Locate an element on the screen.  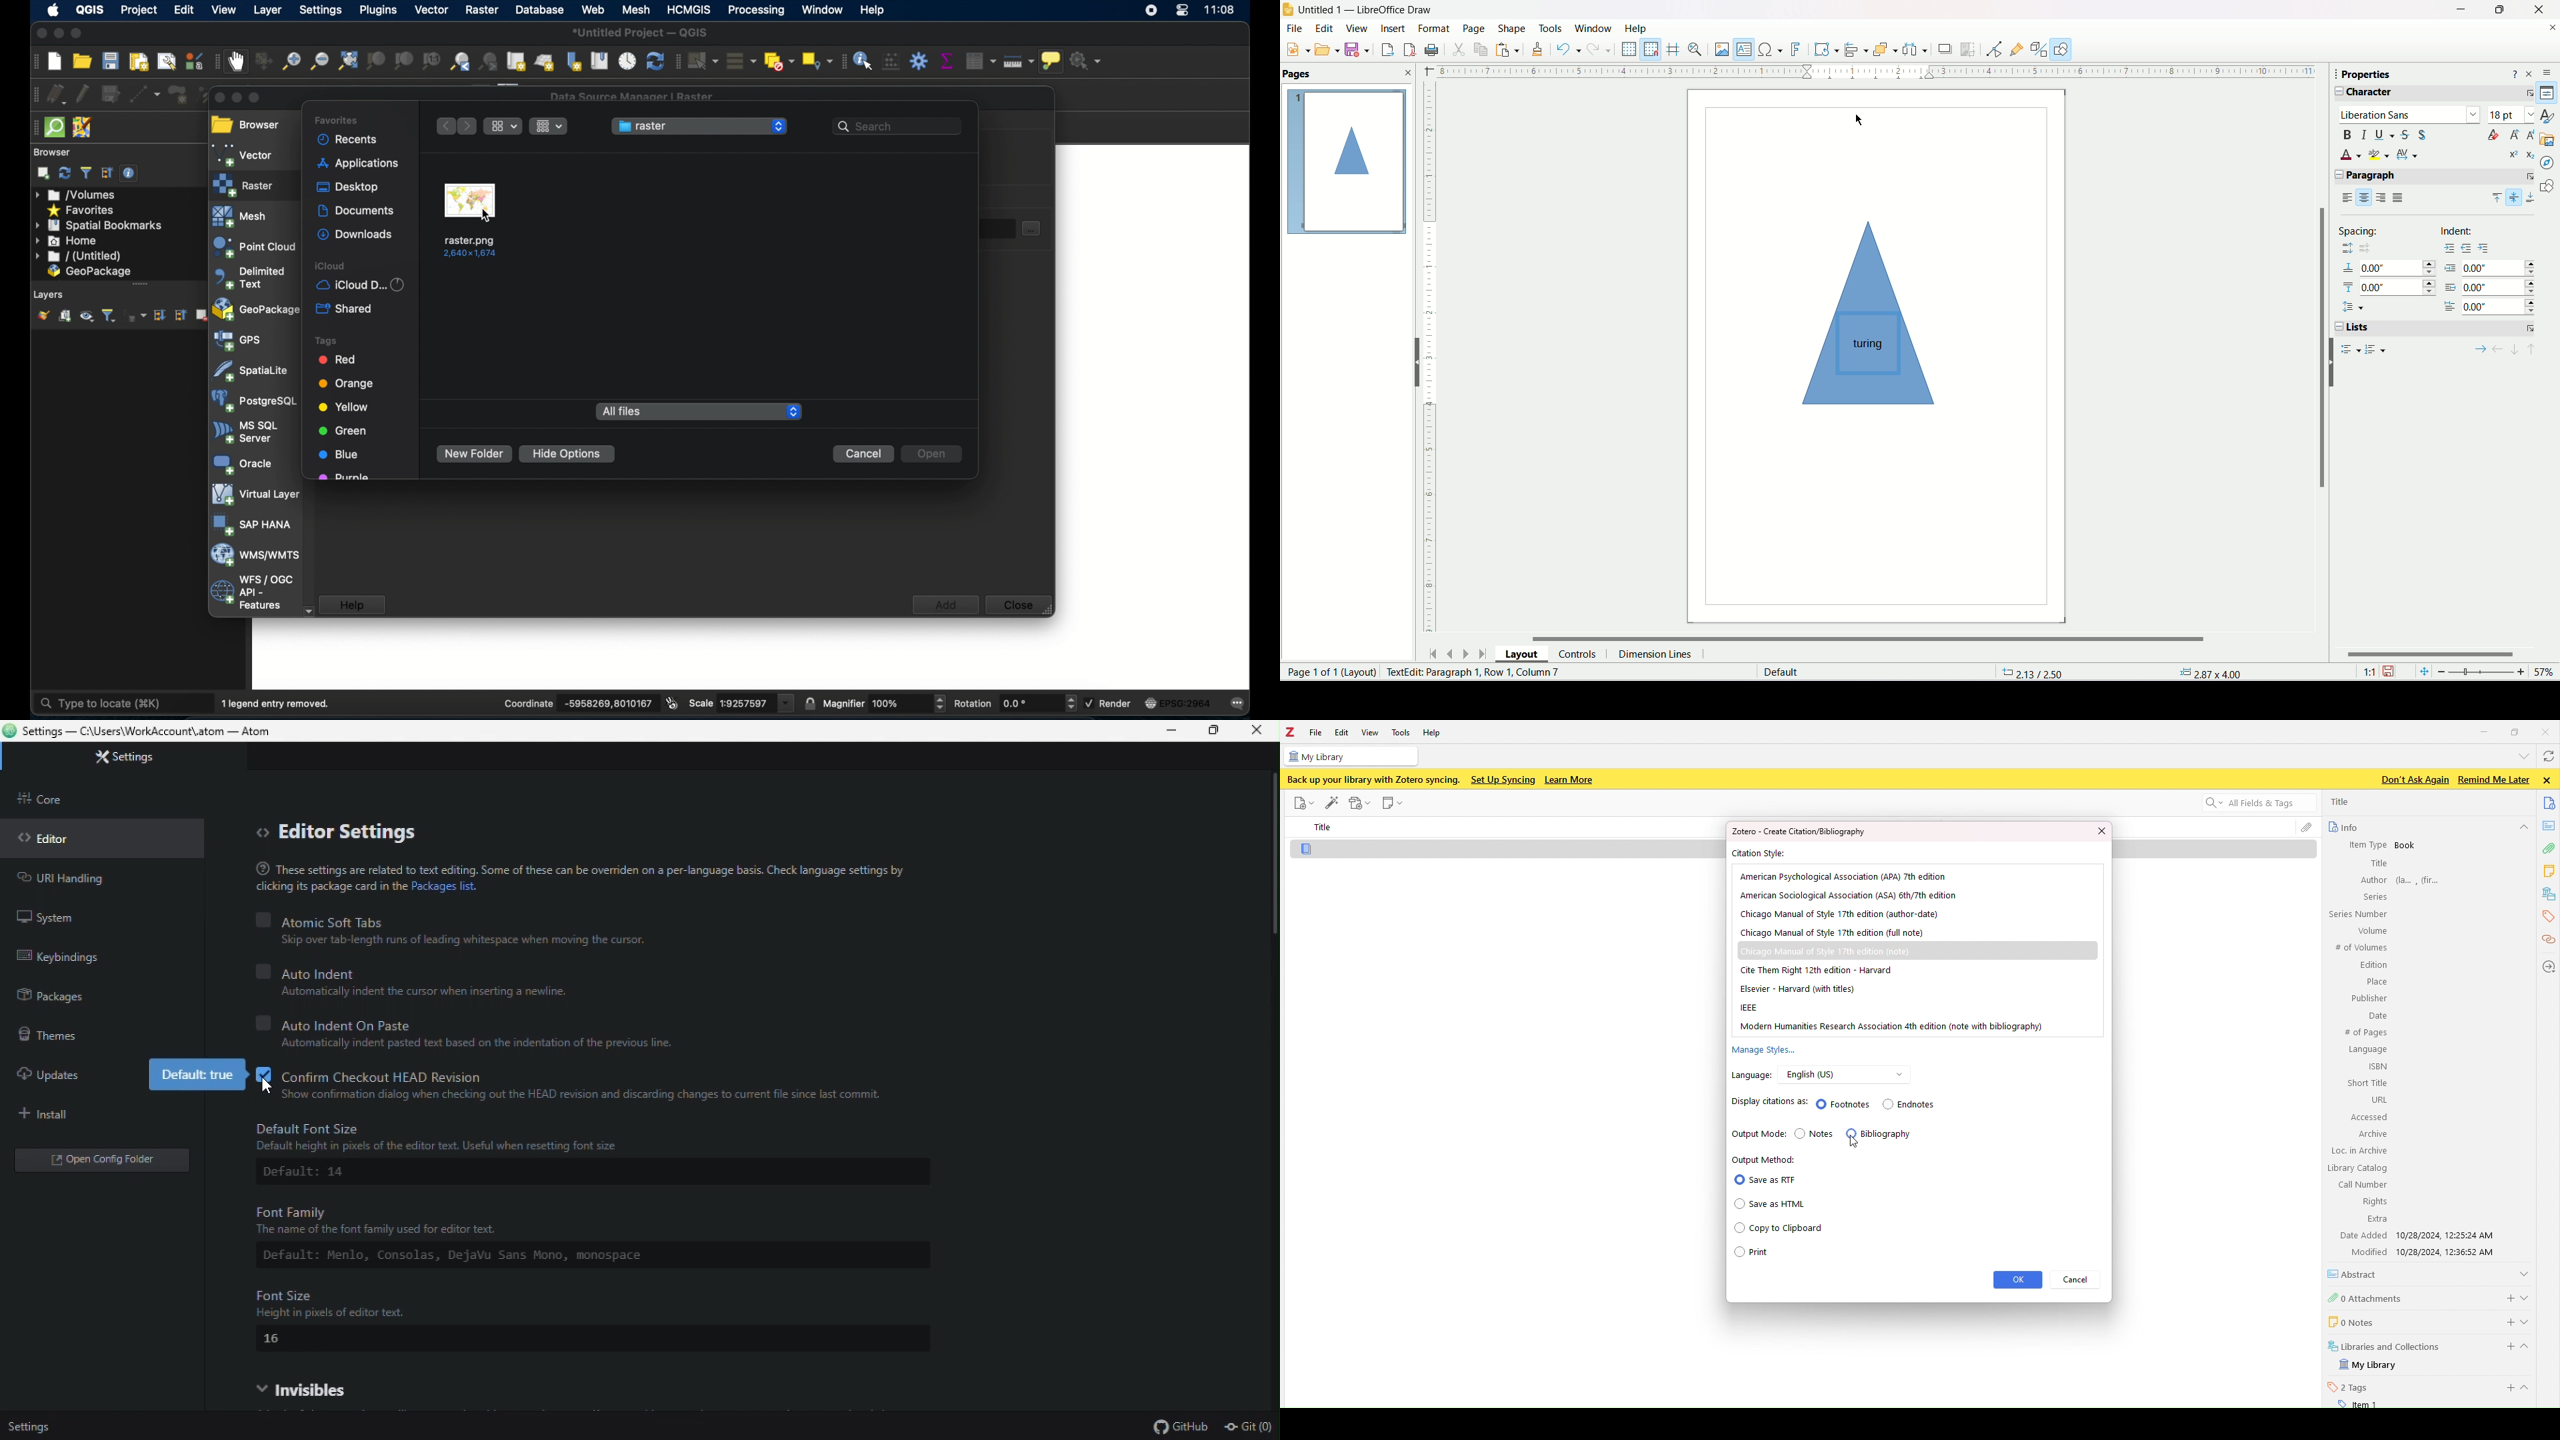
display citations is located at coordinates (1846, 1102).